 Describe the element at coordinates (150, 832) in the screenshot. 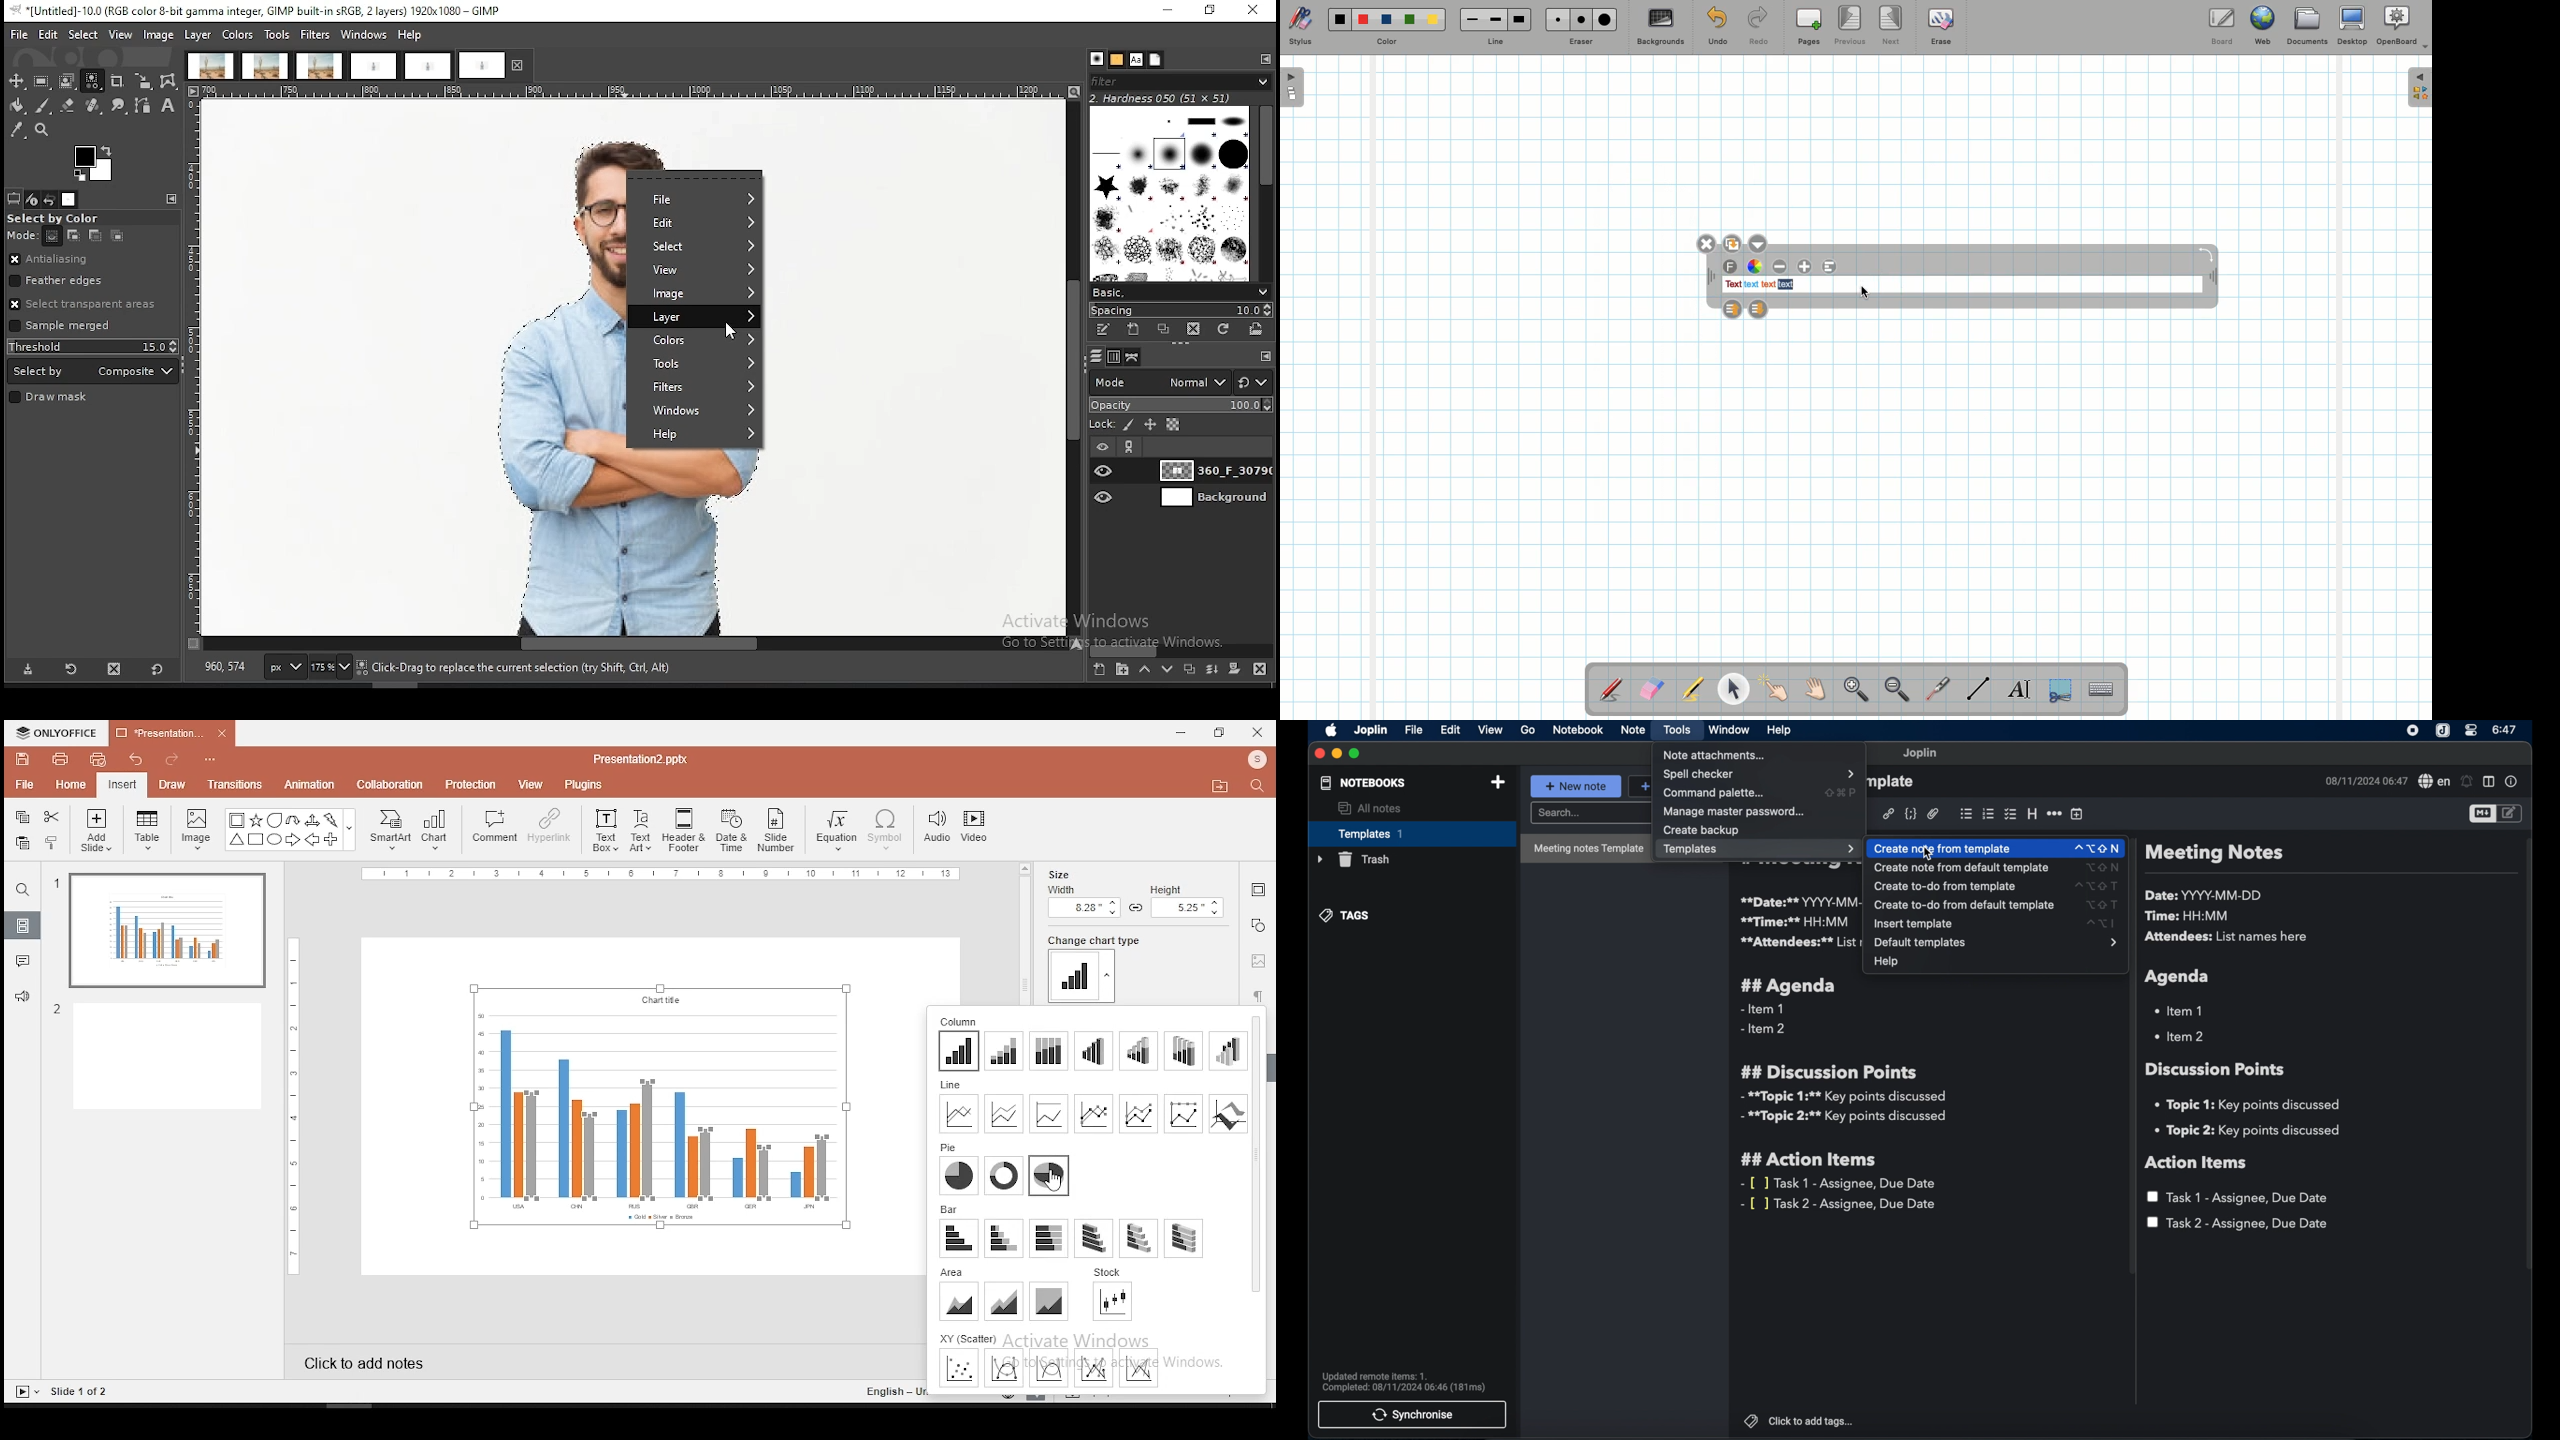

I see `table` at that location.